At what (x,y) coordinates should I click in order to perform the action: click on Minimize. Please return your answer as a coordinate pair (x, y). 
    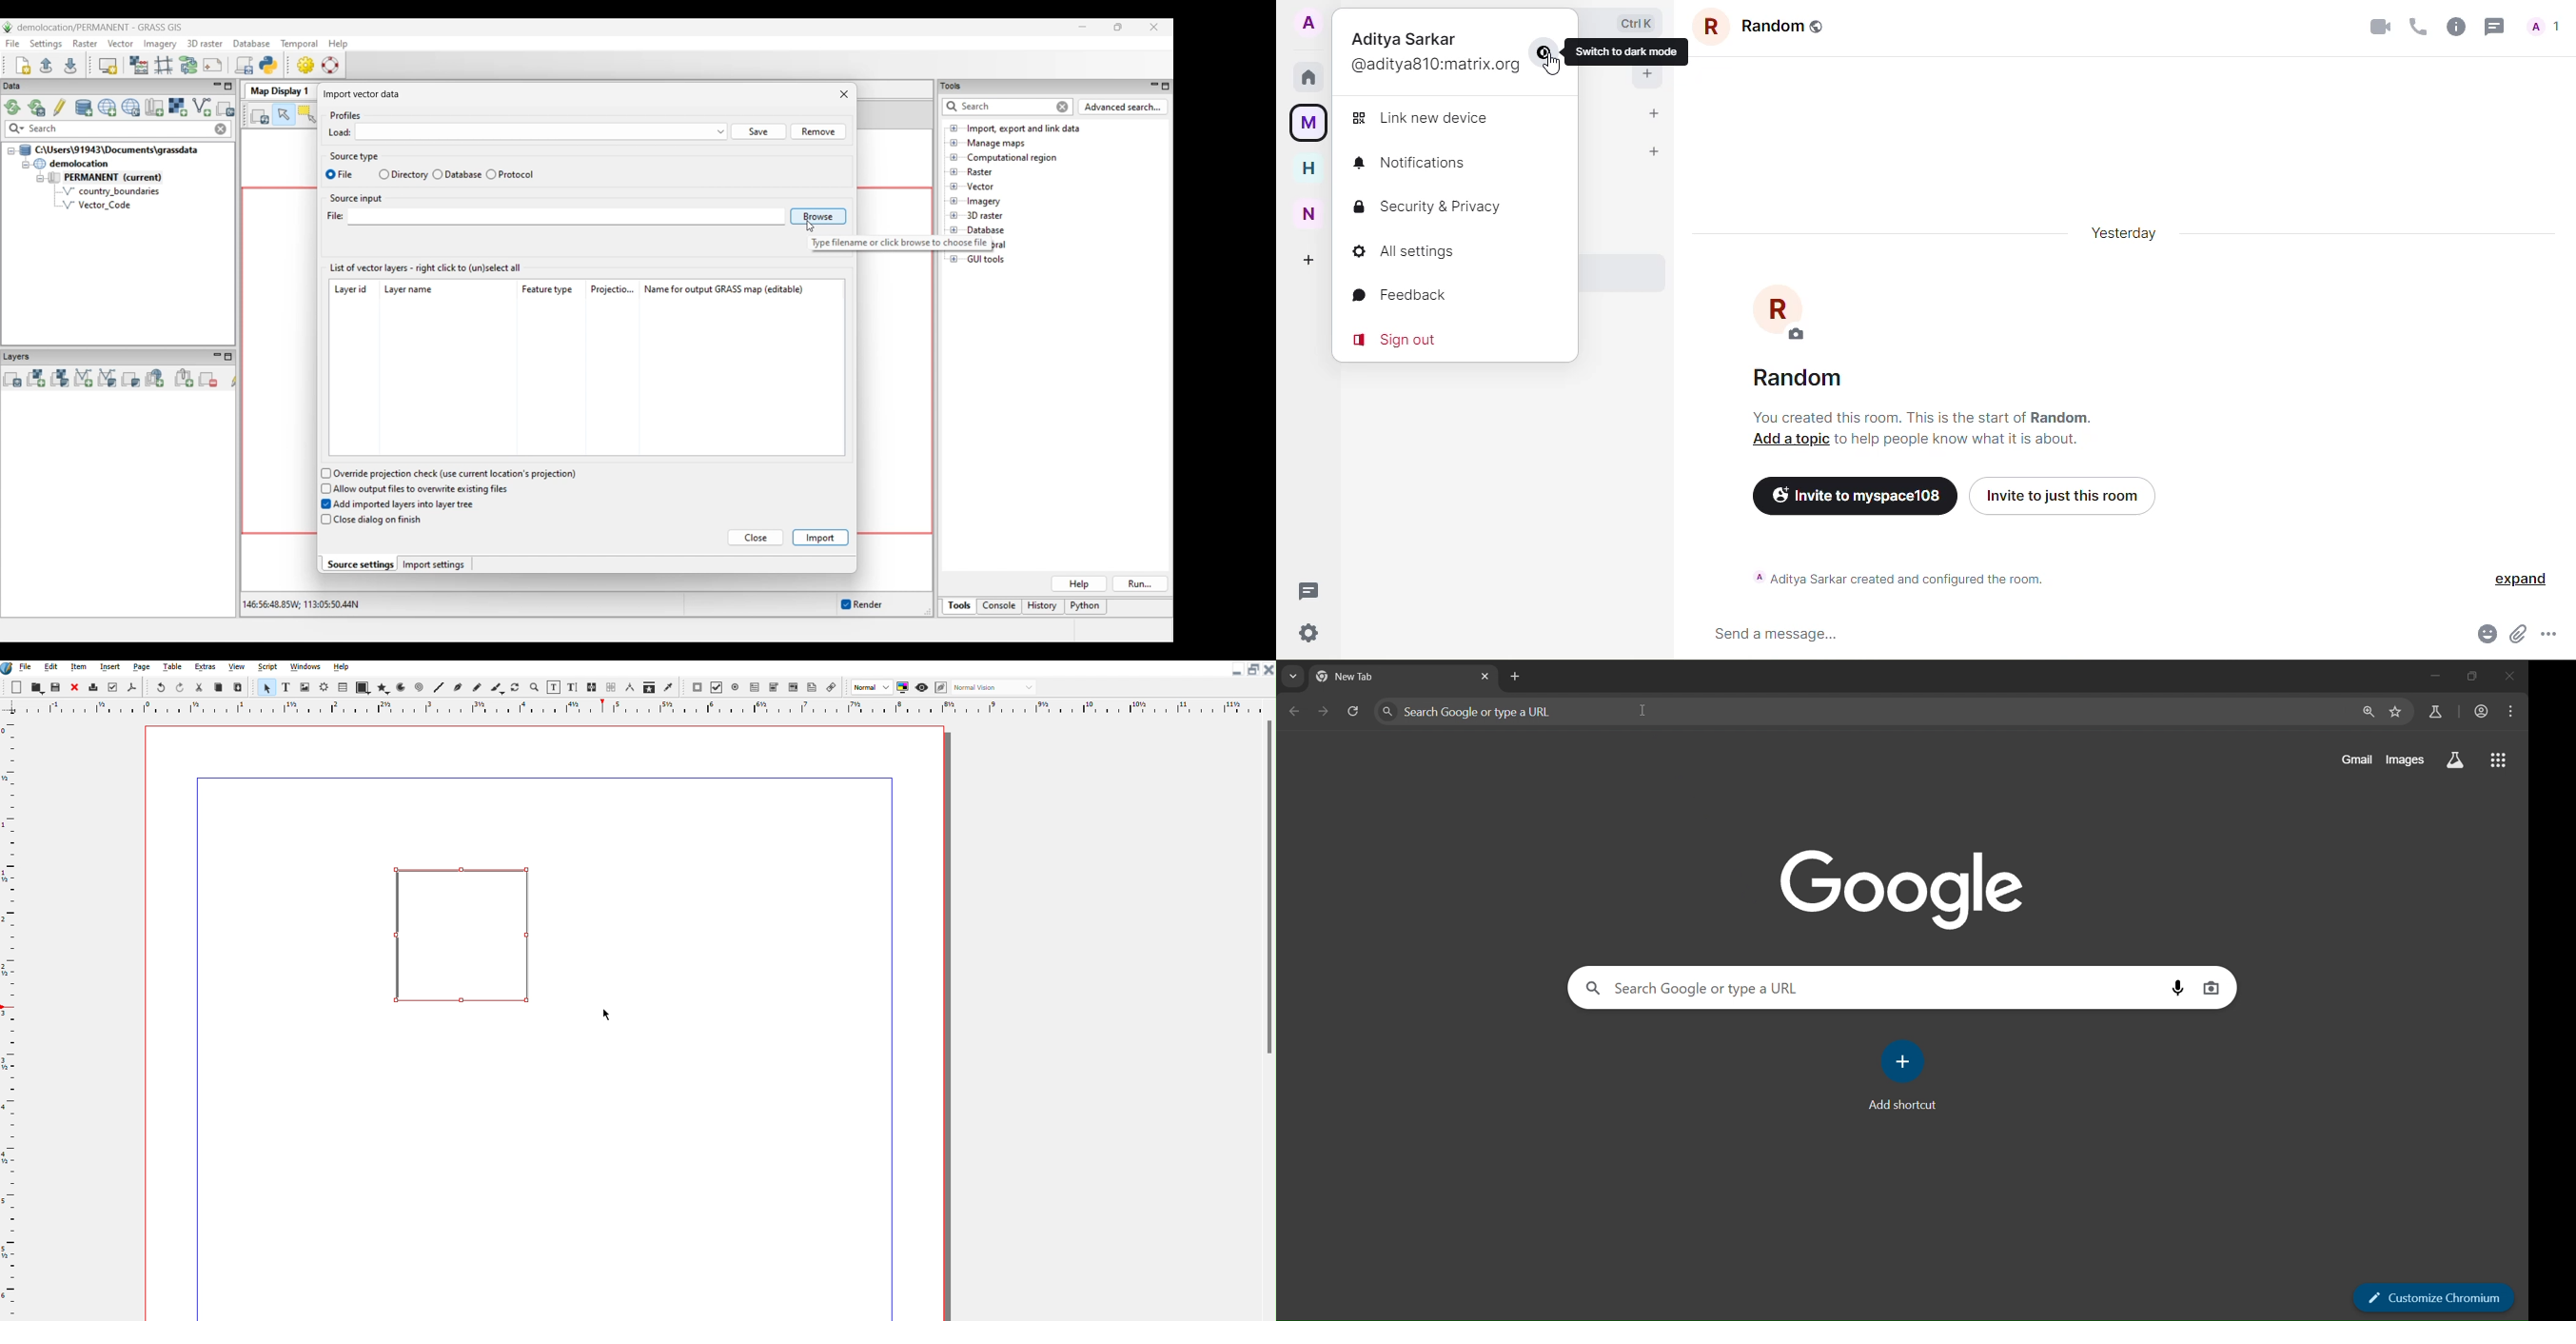
    Looking at the image, I should click on (1236, 669).